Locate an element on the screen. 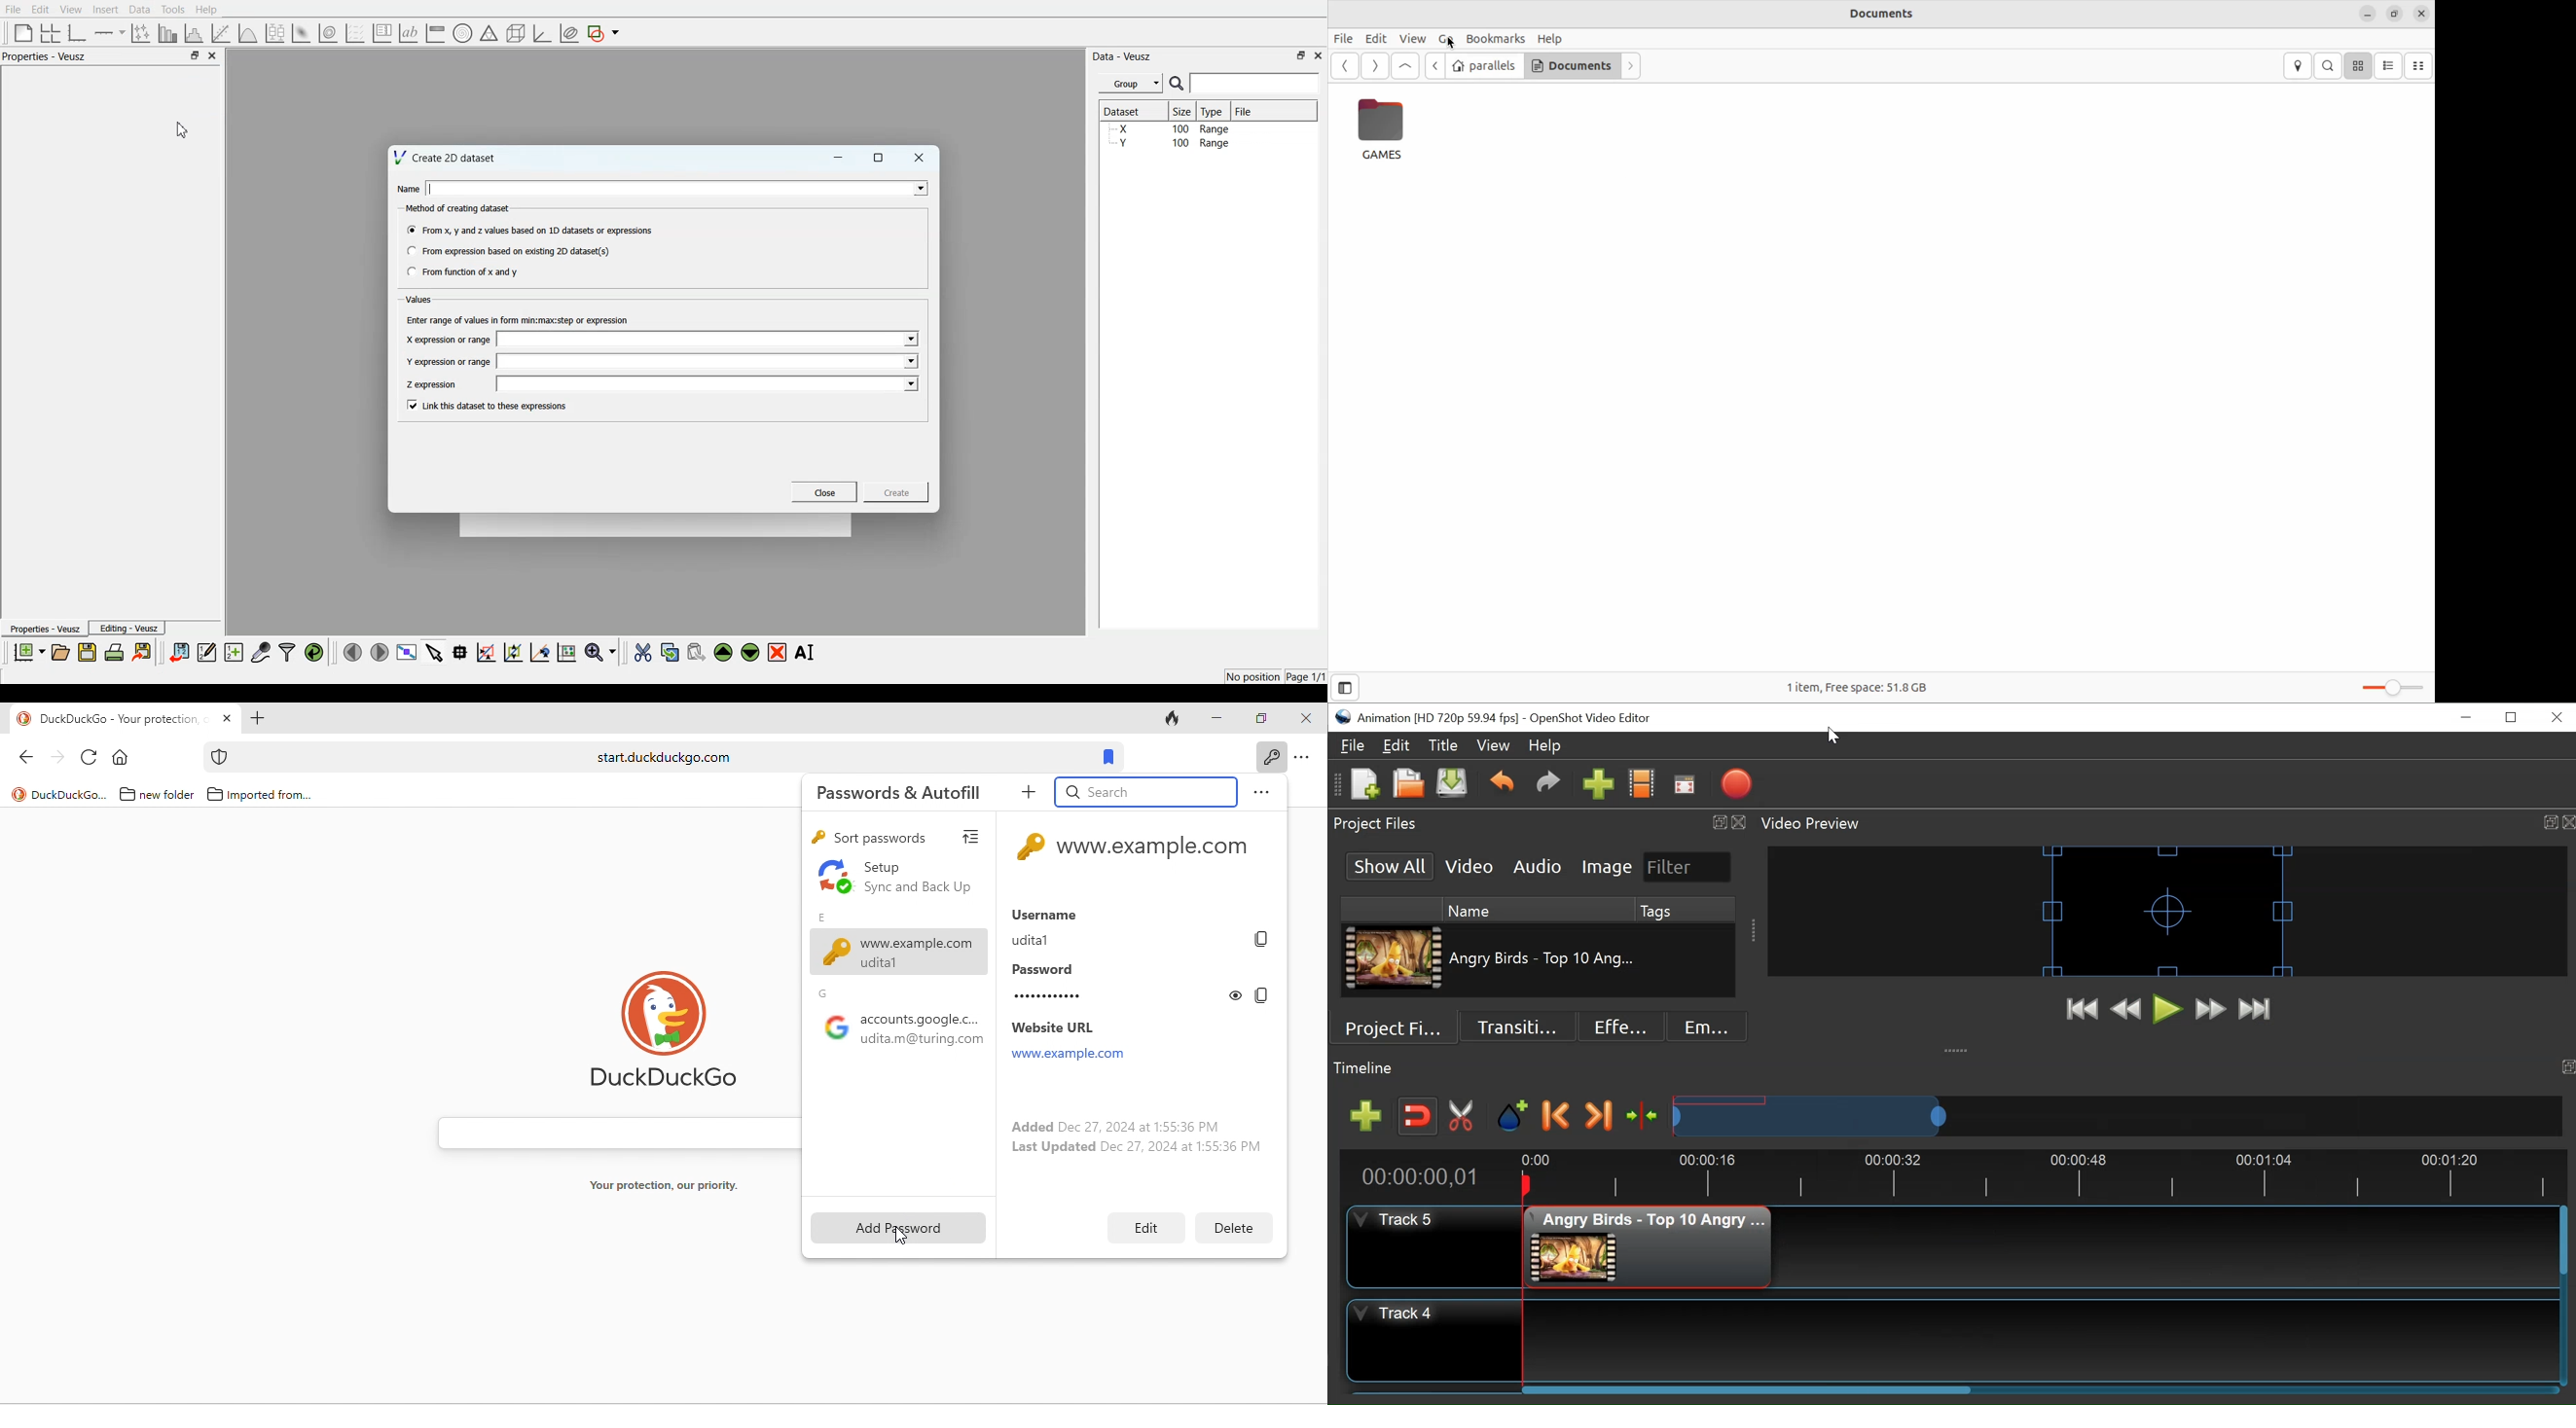  Export to graphic format is located at coordinates (143, 652).